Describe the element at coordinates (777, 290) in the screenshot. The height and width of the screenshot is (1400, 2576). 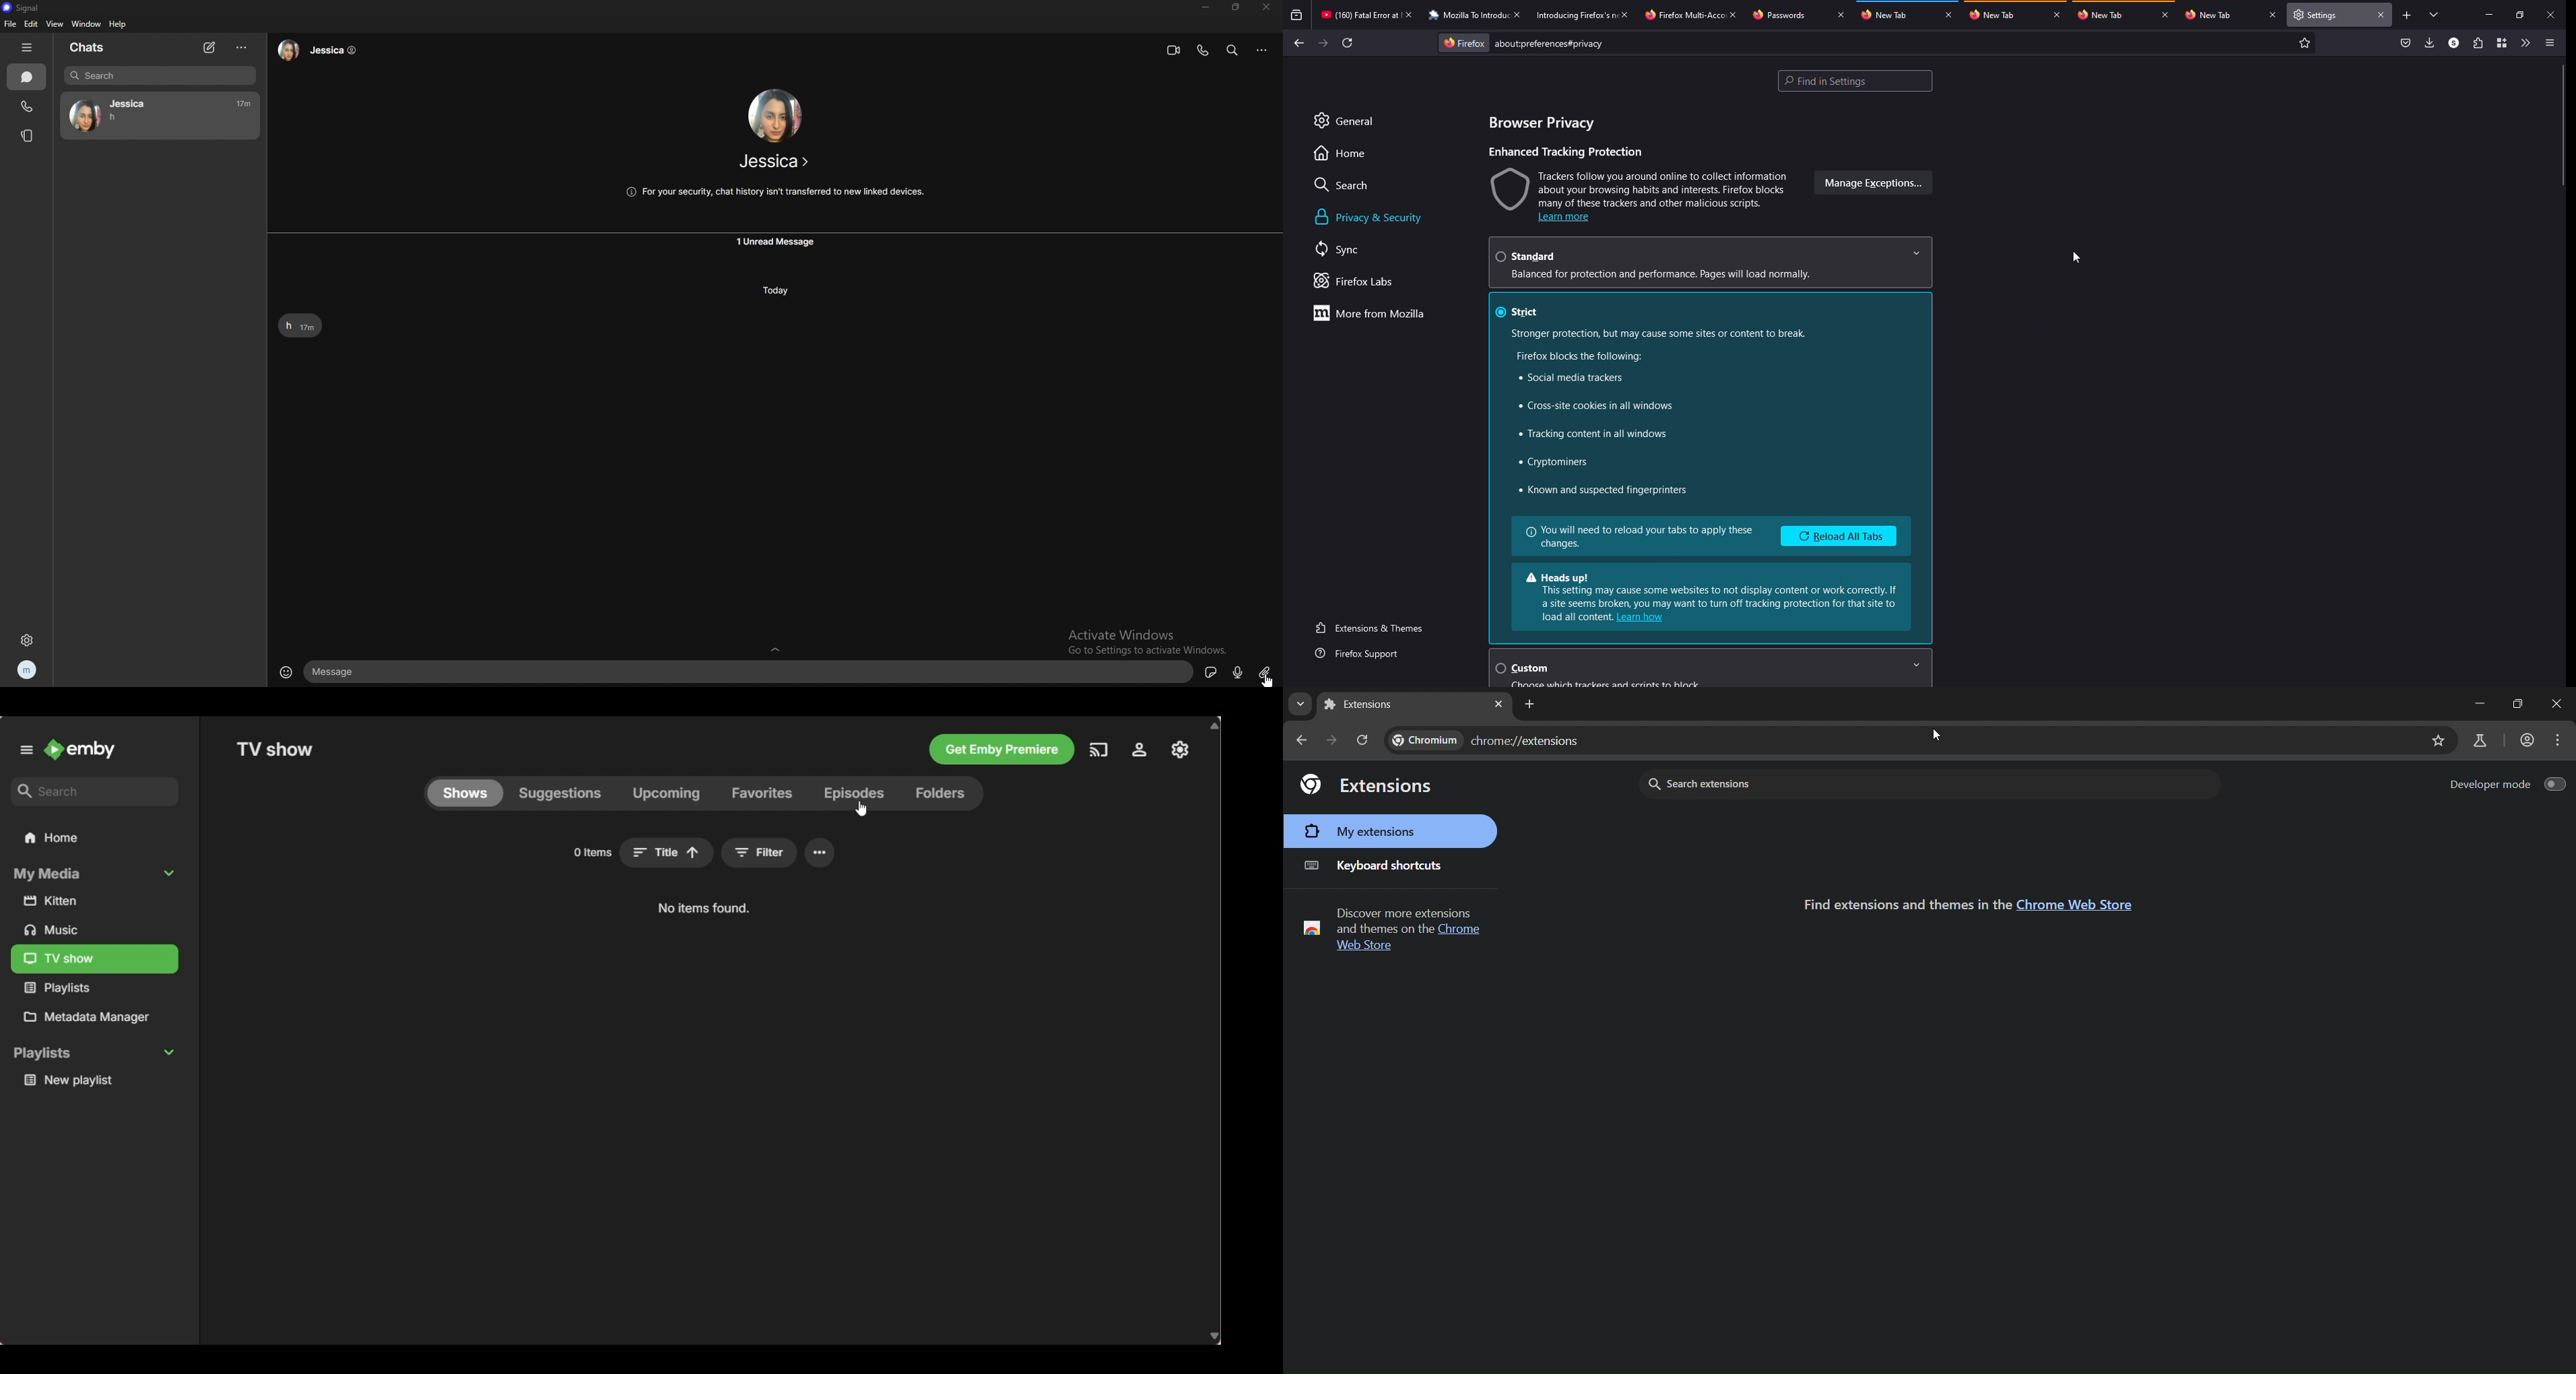
I see `today` at that location.